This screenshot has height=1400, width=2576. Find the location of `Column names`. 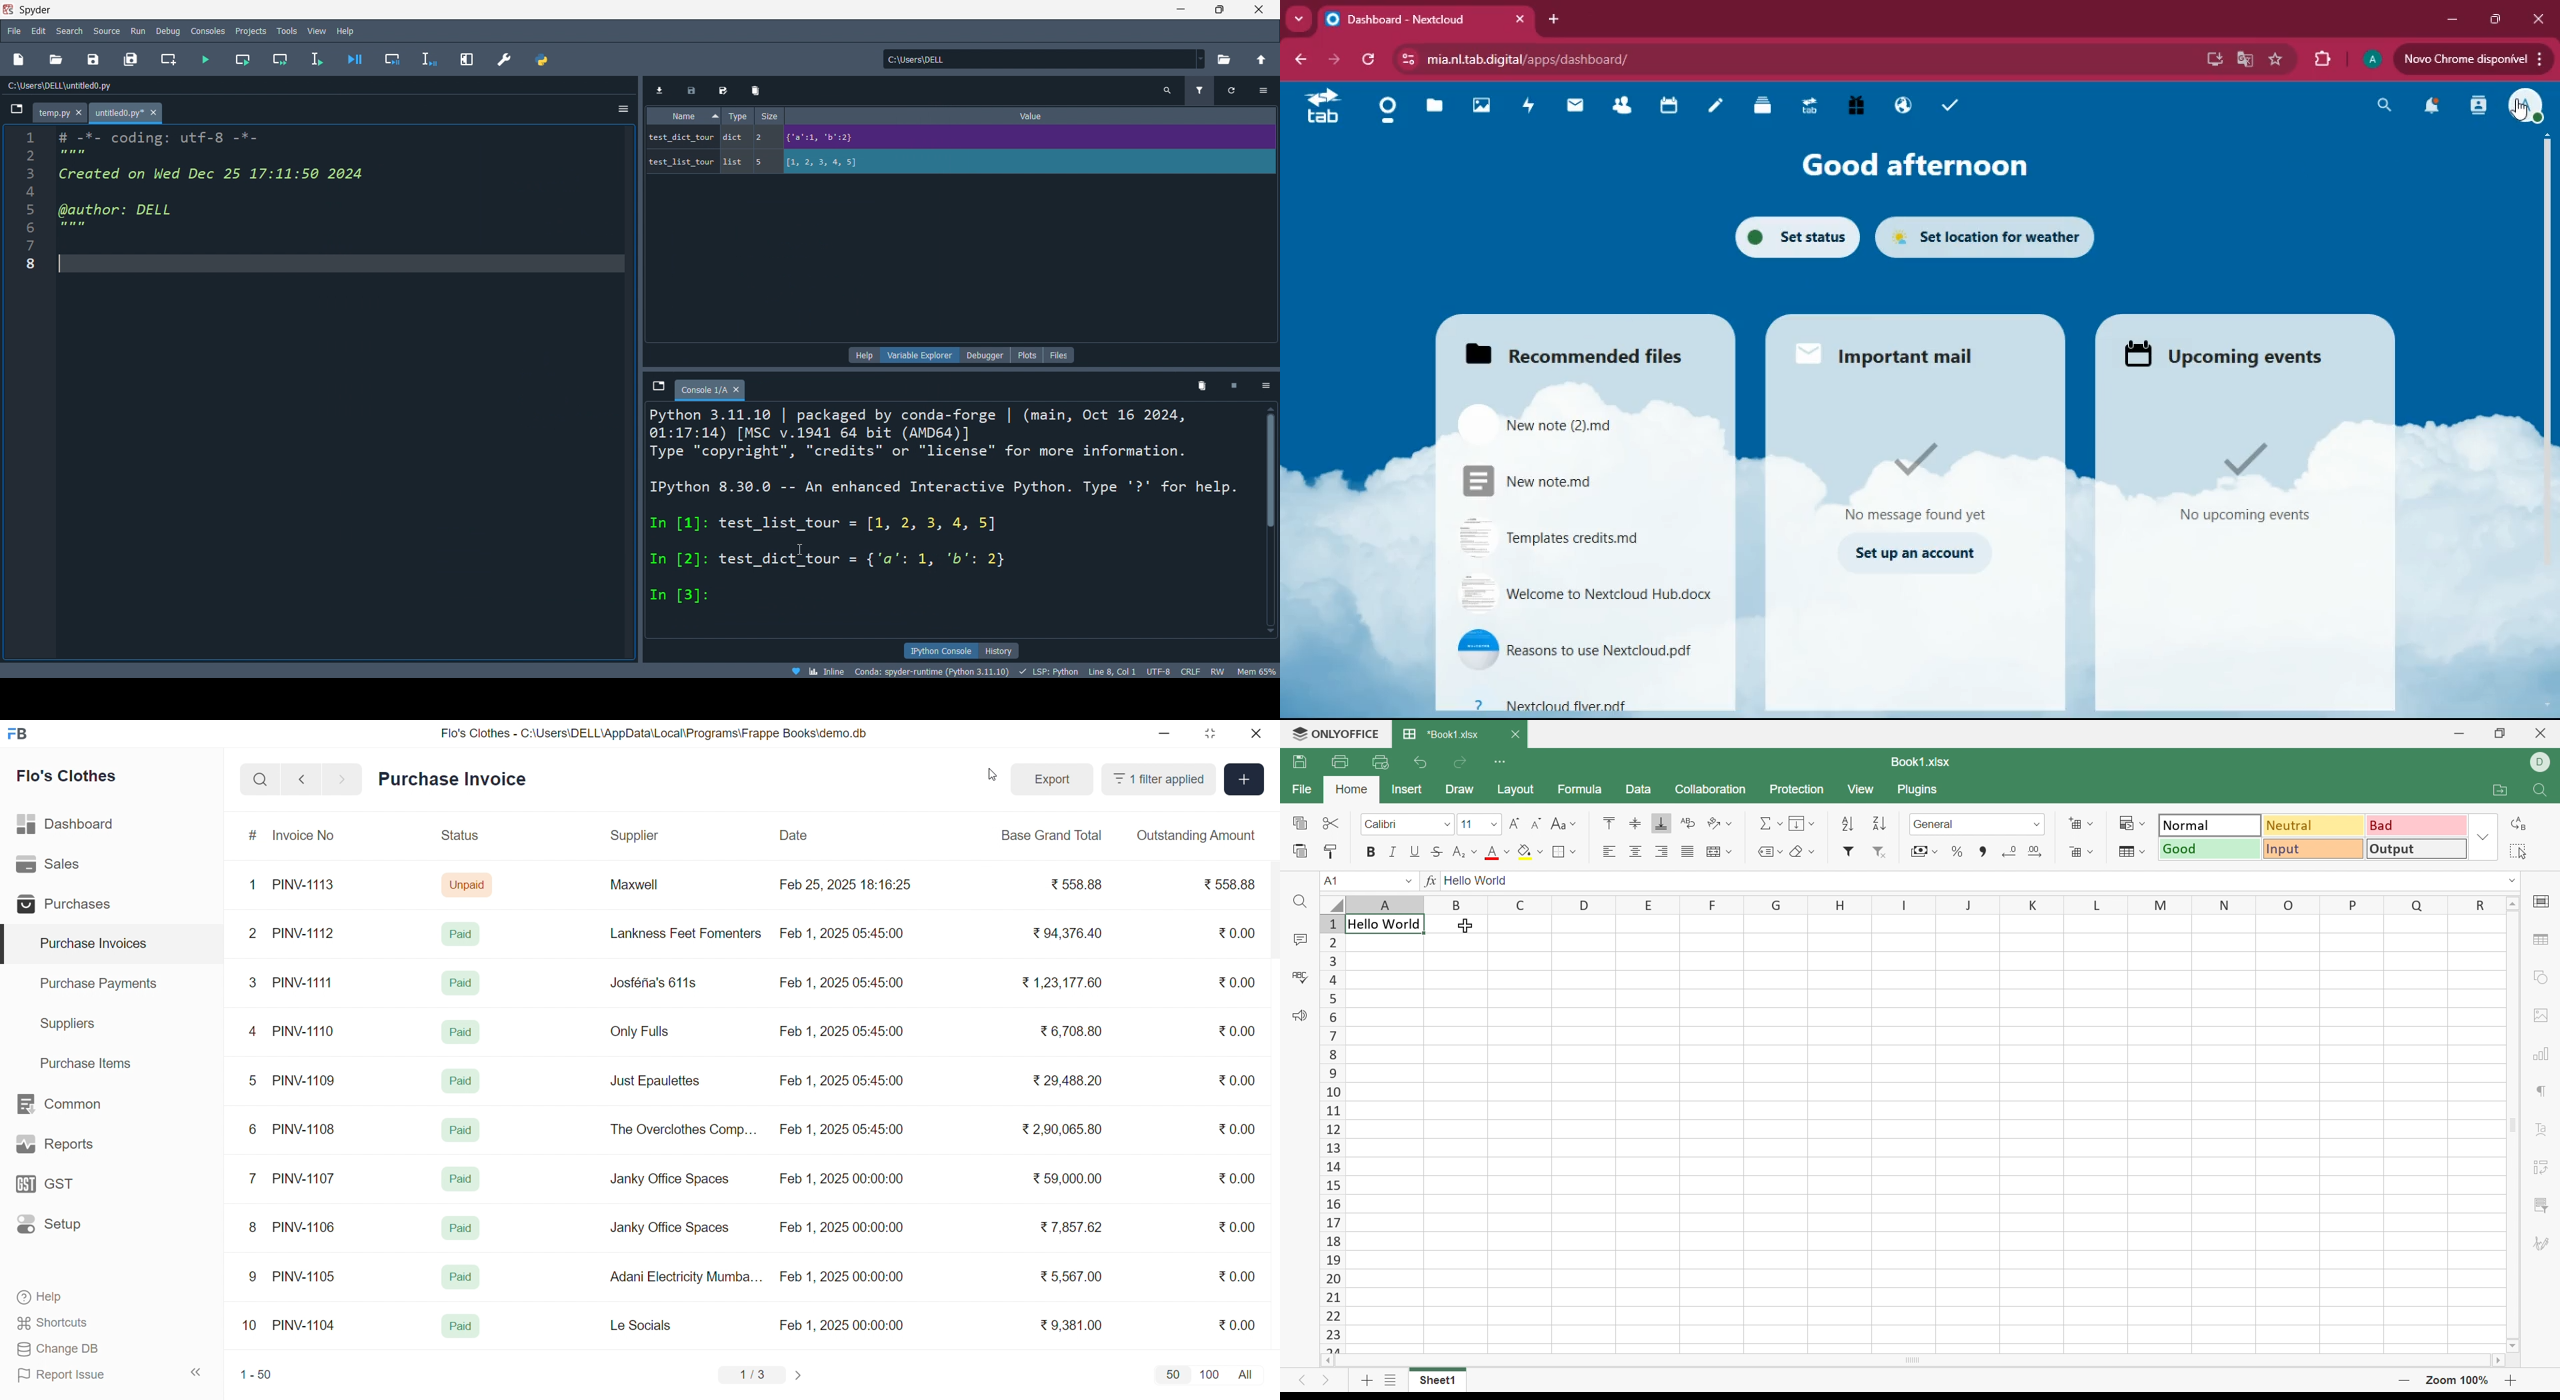

Column names is located at coordinates (1924, 904).